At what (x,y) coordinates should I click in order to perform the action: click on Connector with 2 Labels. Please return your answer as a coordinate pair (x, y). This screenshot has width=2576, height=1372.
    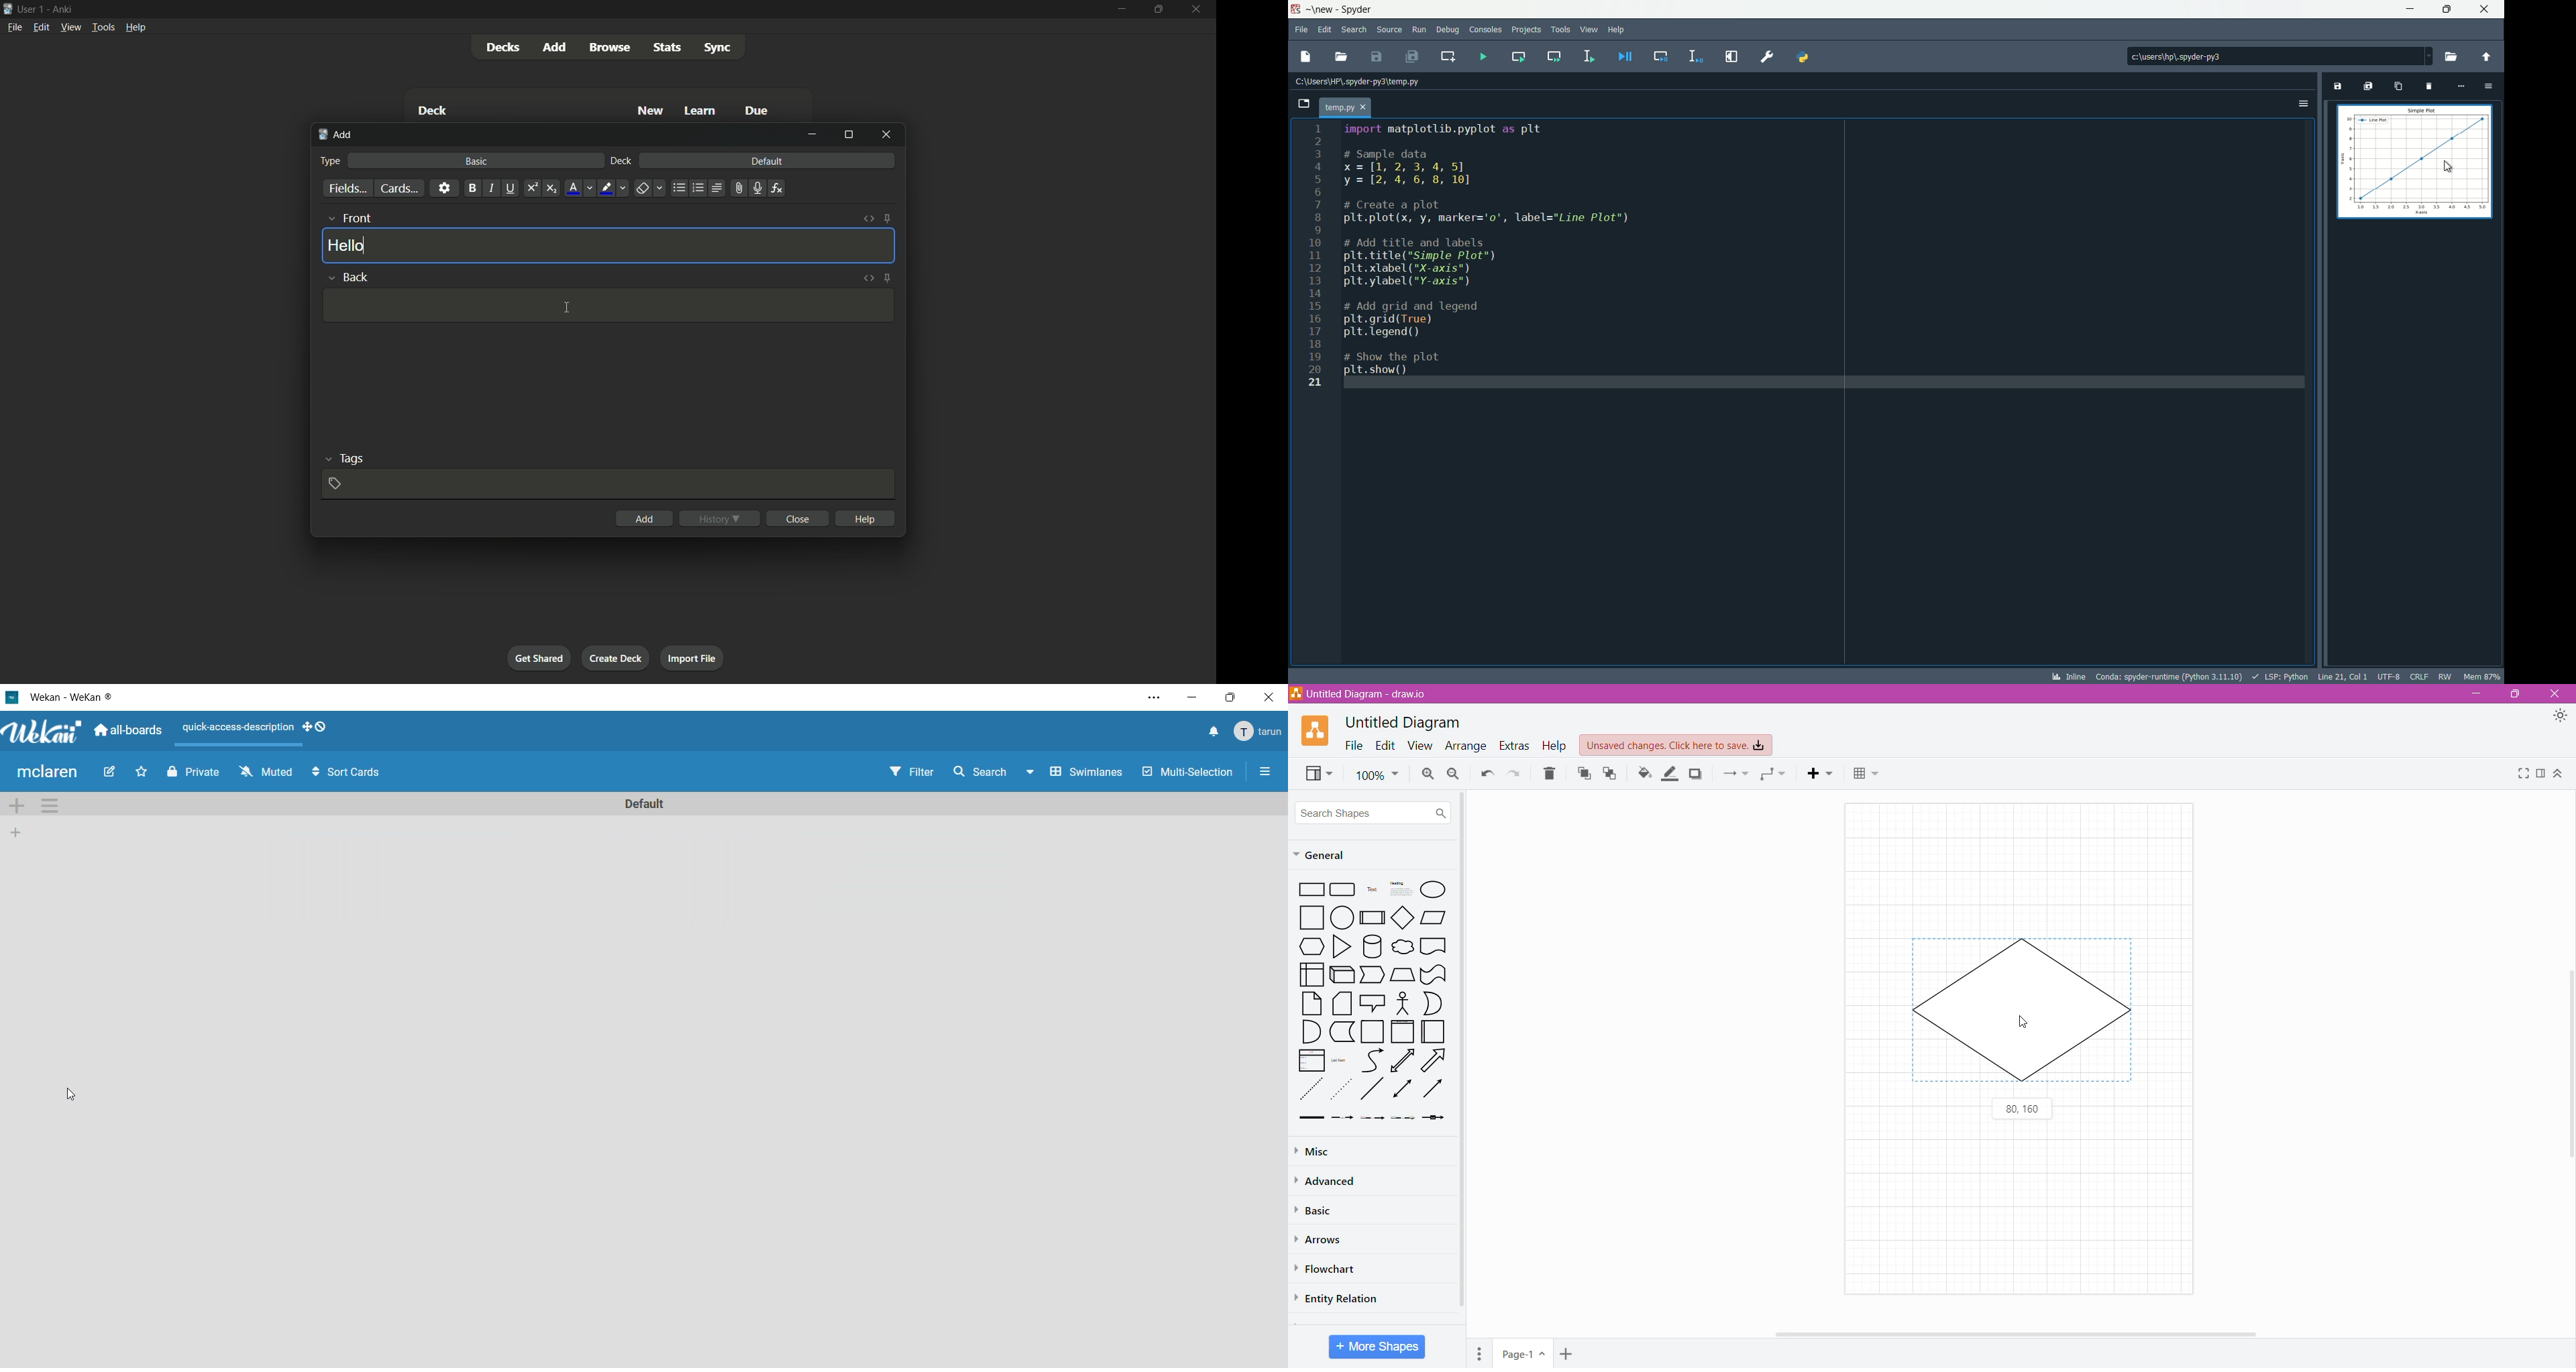
    Looking at the image, I should click on (1373, 1120).